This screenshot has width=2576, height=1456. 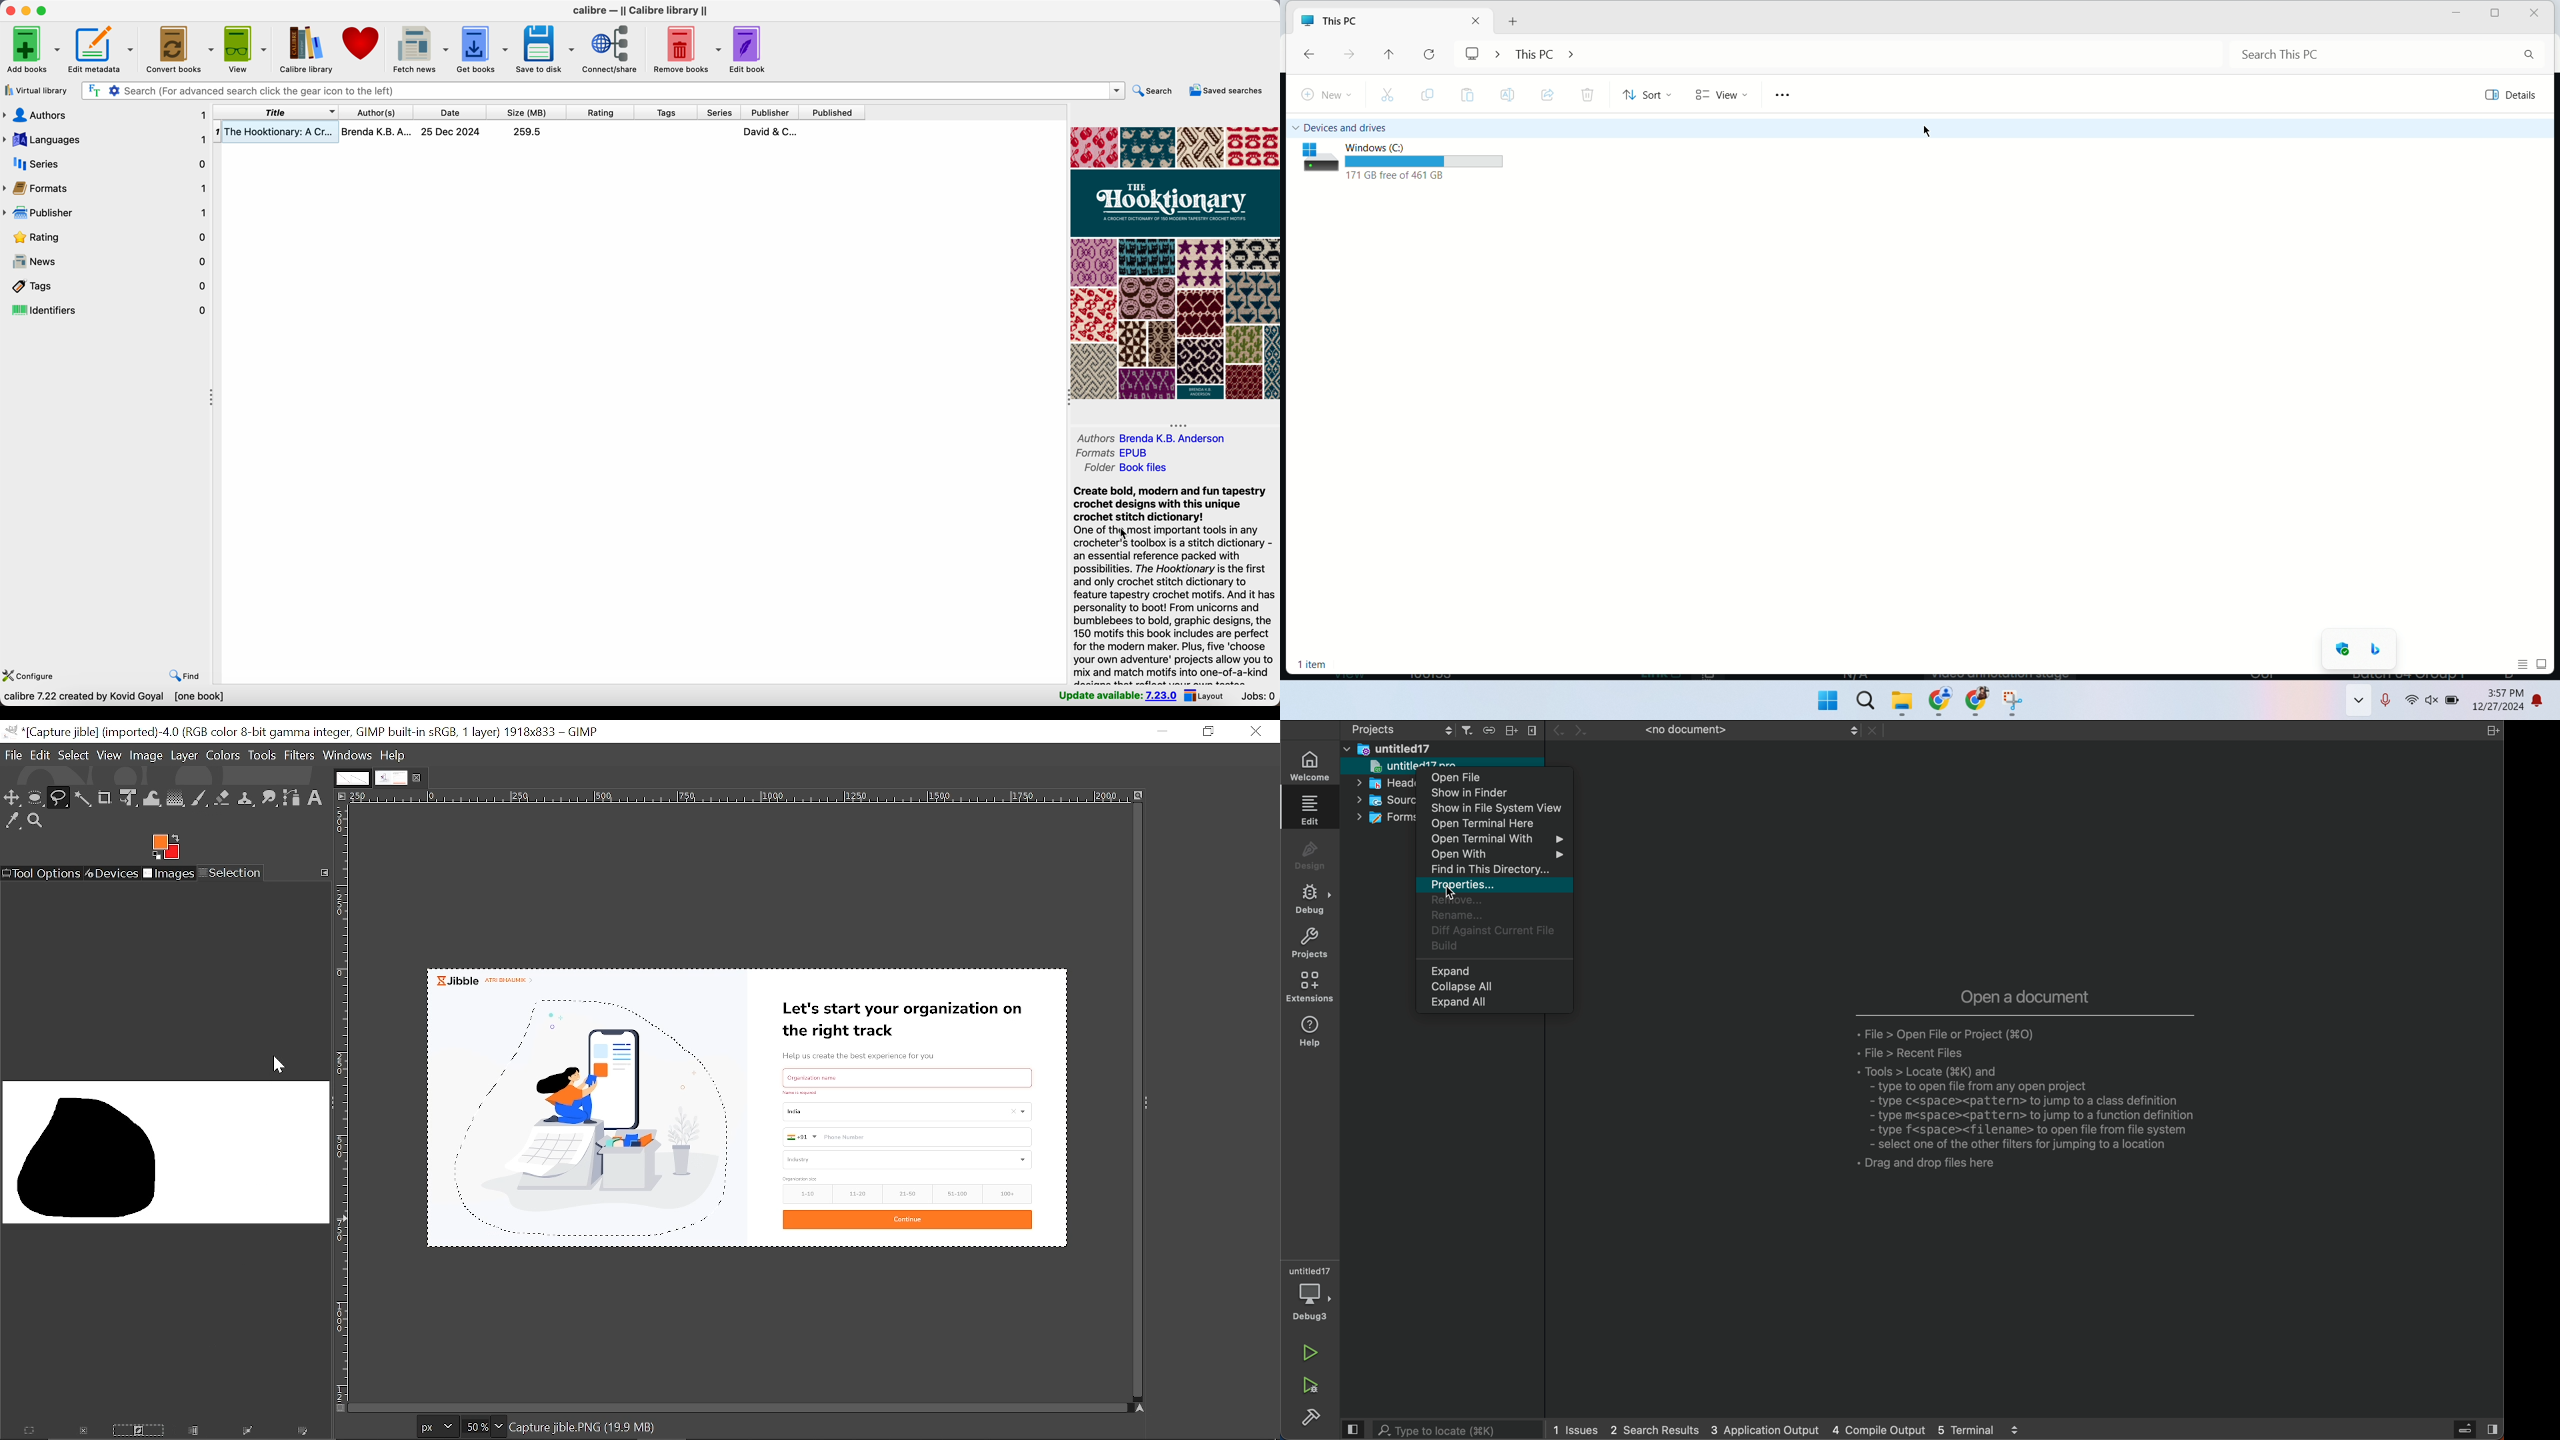 I want to click on share, so click(x=1549, y=96).